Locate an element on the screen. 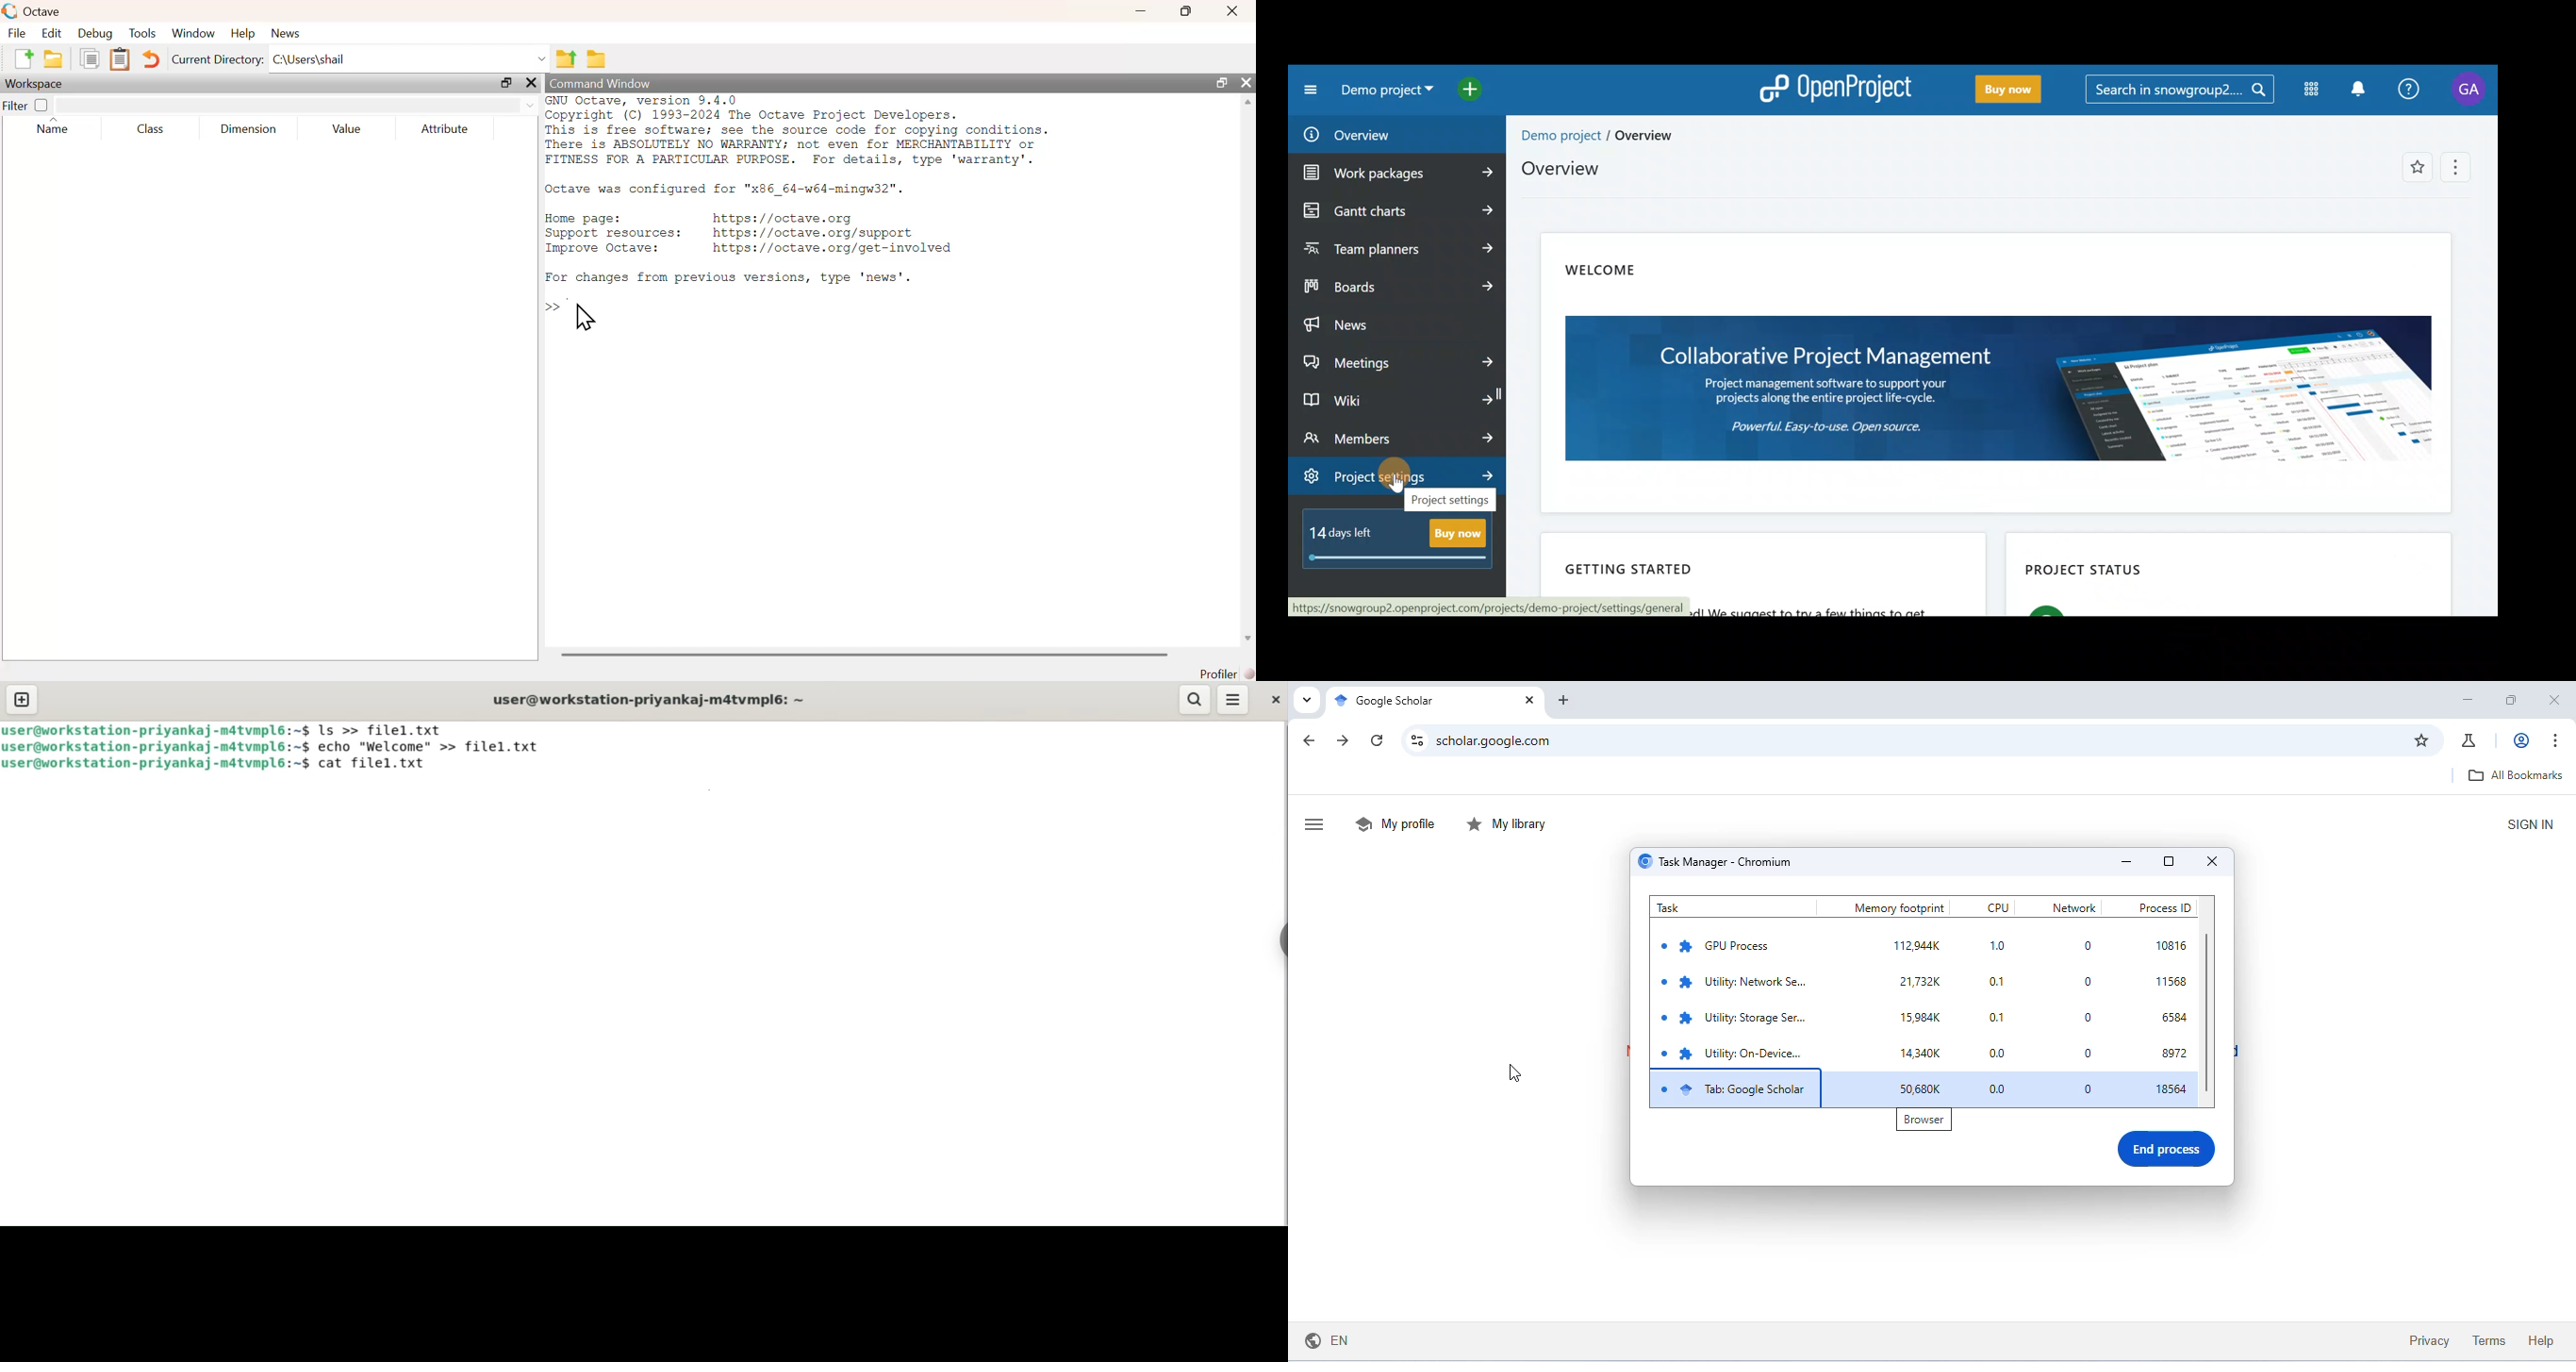 Image resolution: width=2576 pixels, height=1372 pixels. Class is located at coordinates (156, 130).